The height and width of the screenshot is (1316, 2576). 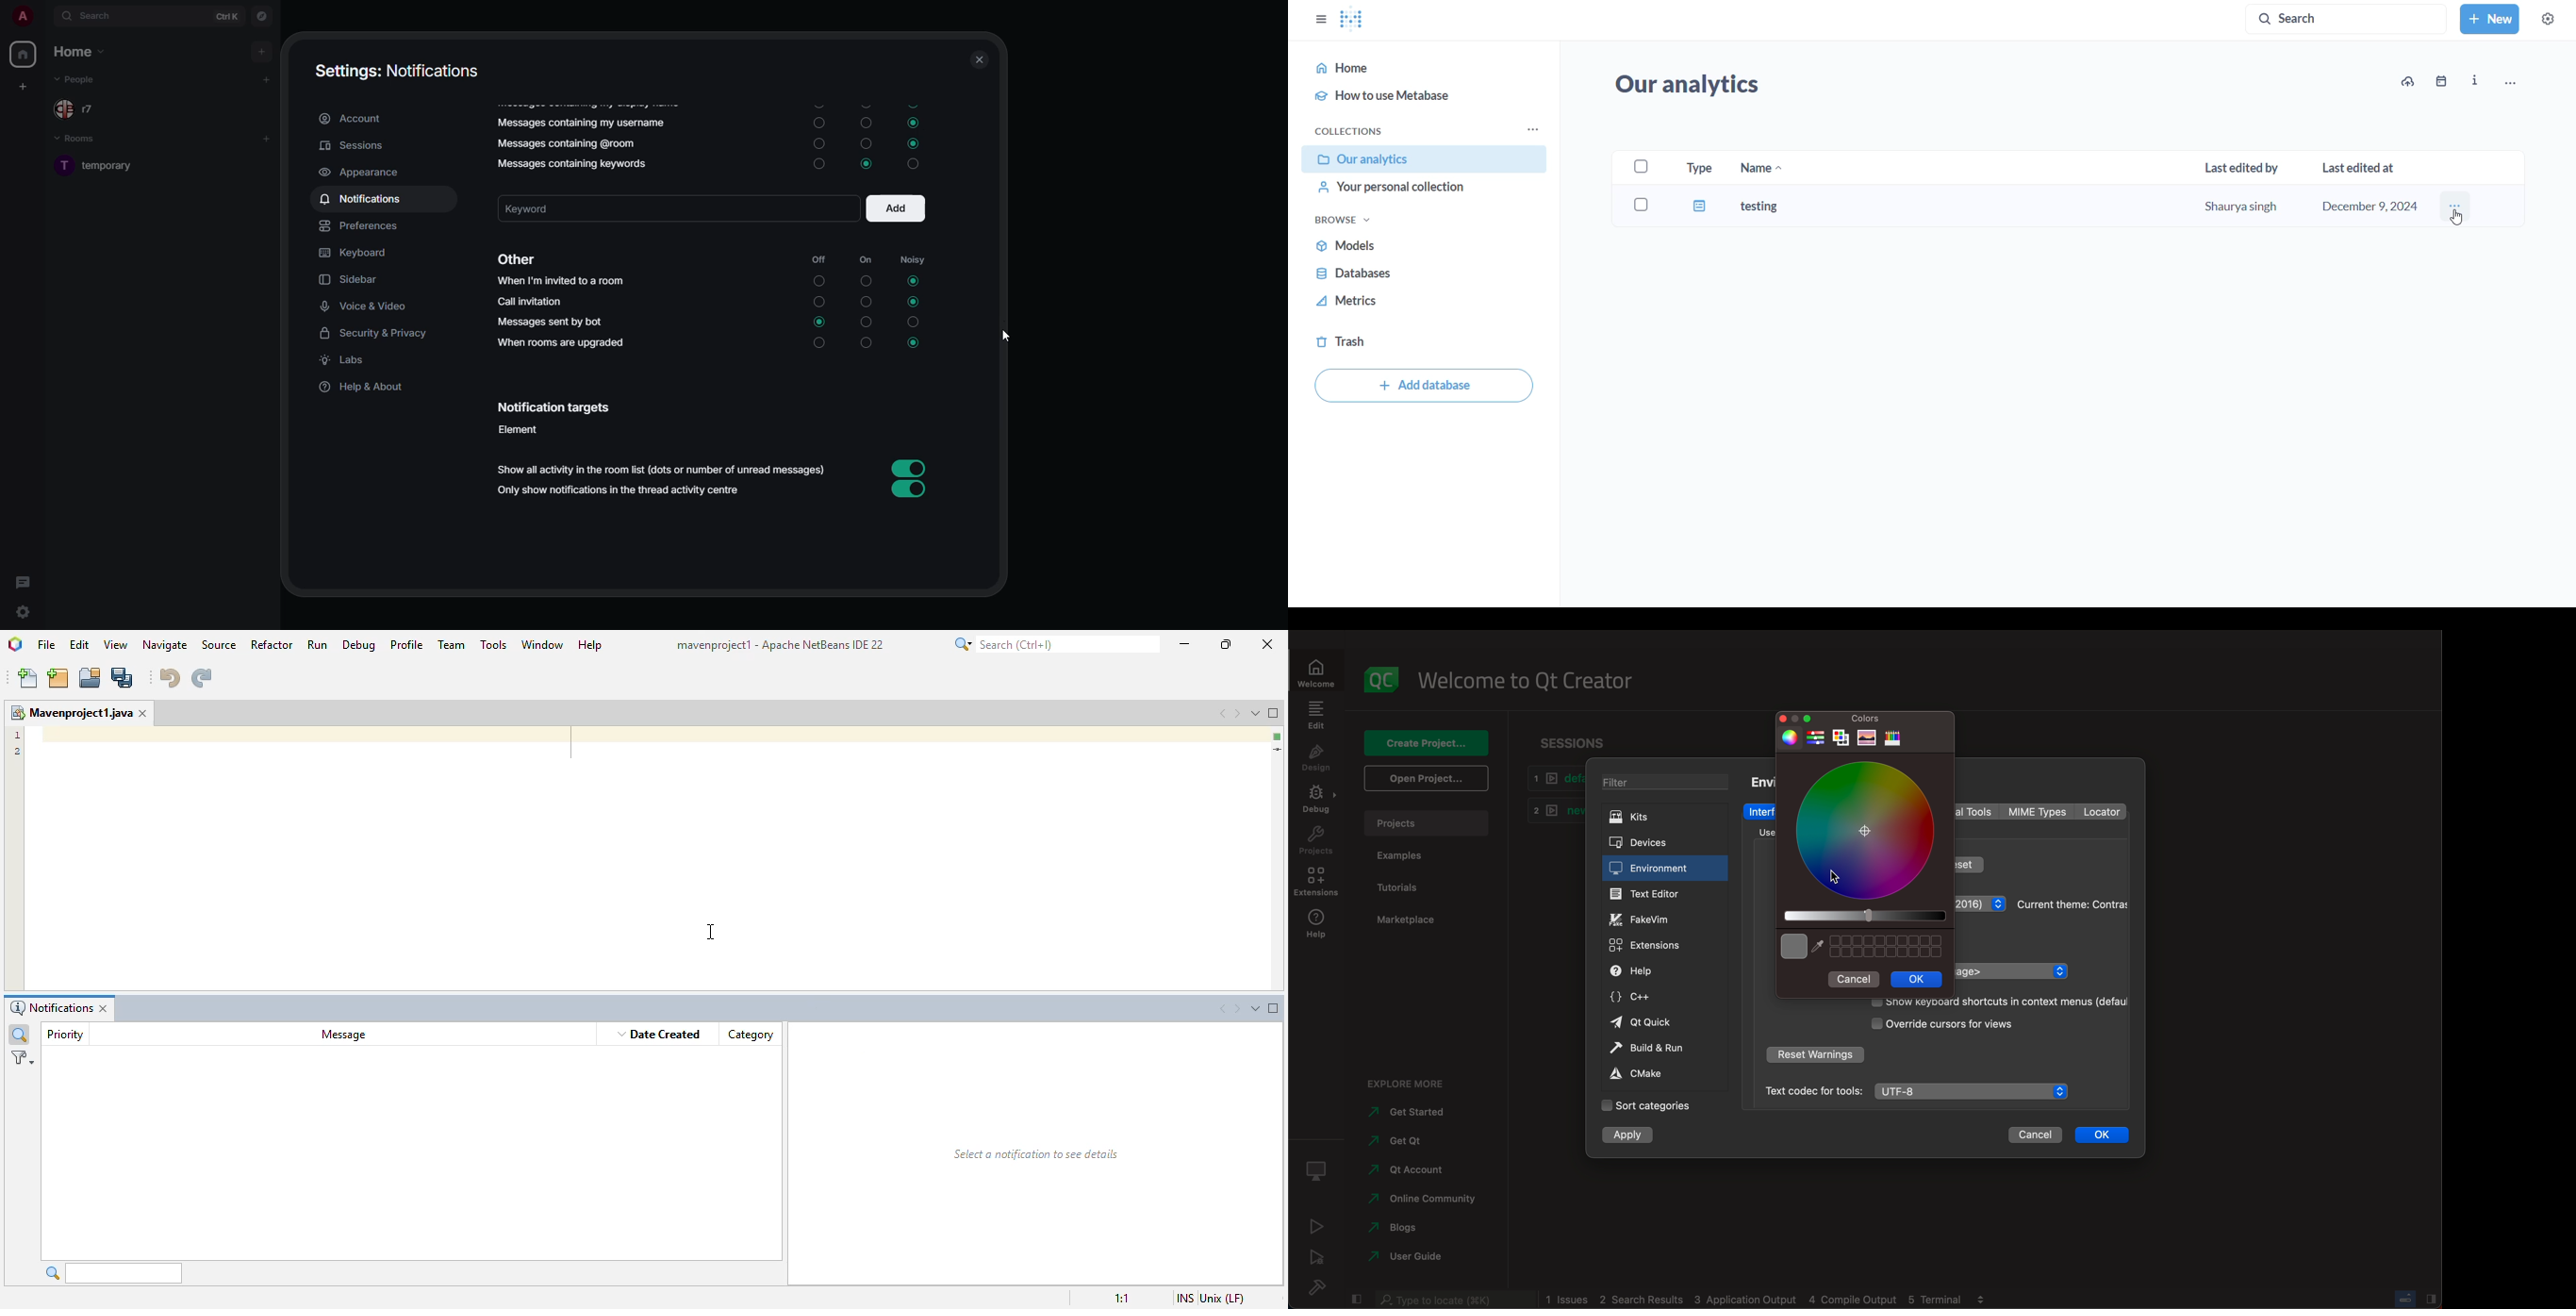 I want to click on enabled, so click(x=907, y=490).